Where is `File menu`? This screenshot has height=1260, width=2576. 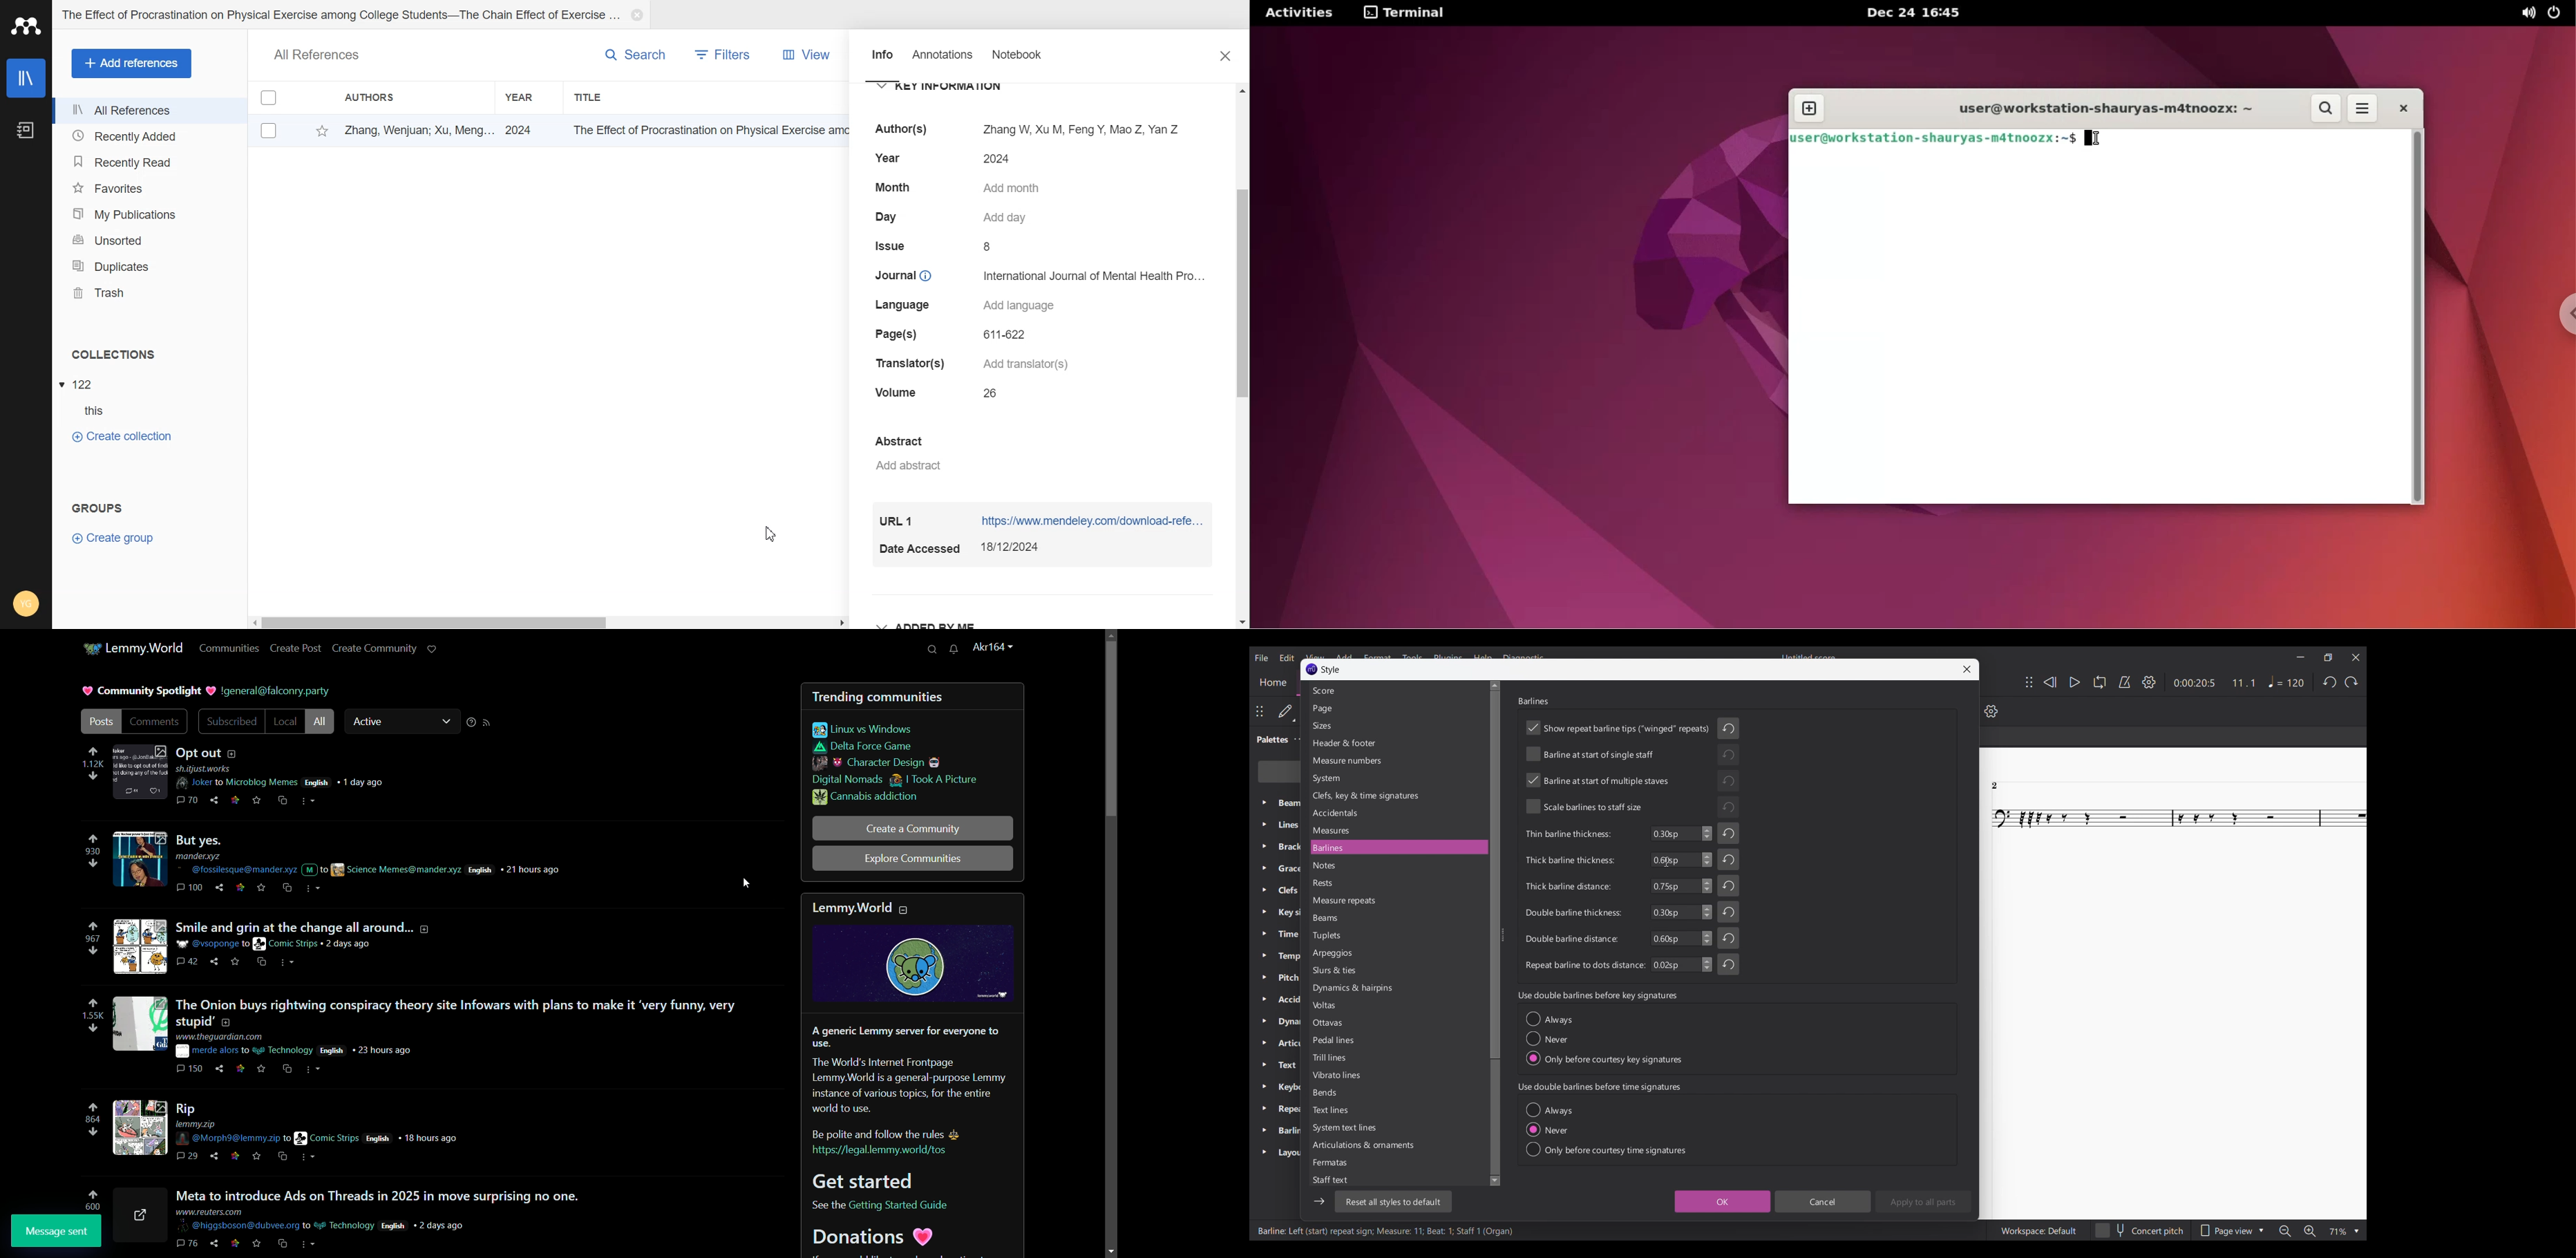
File menu is located at coordinates (1262, 658).